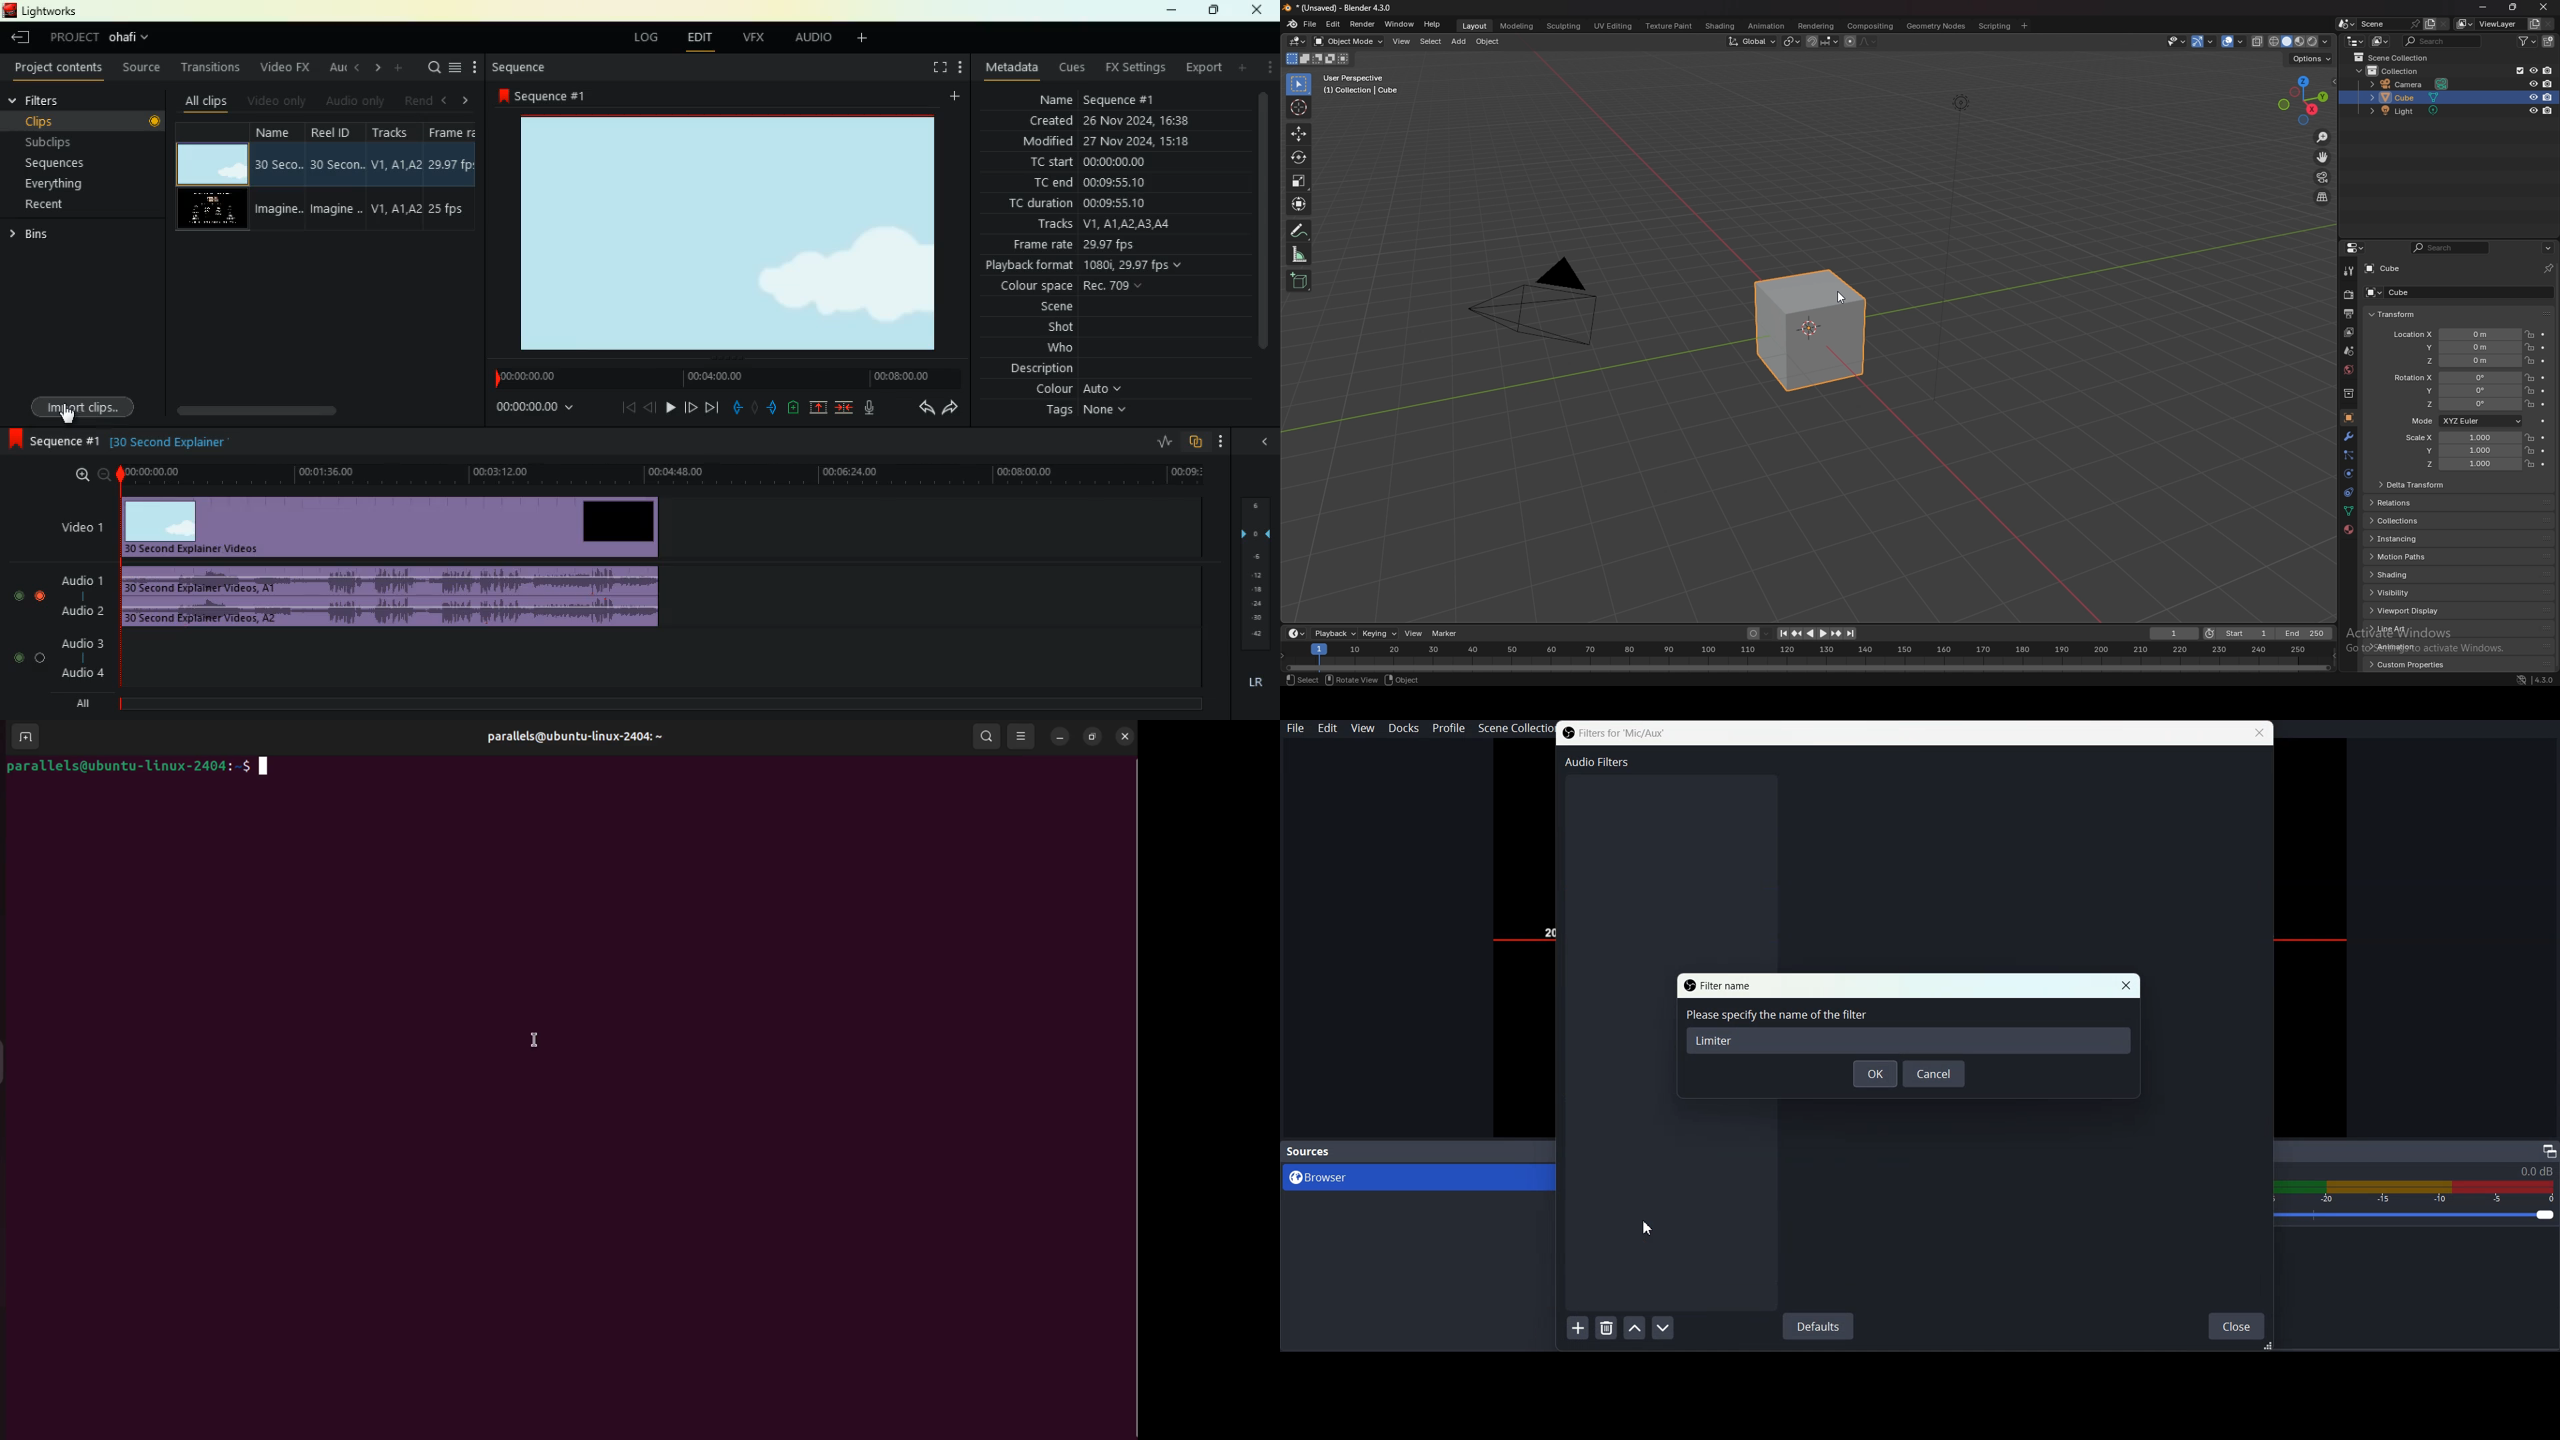 The height and width of the screenshot is (1456, 2576). I want to click on location y, so click(2461, 347).